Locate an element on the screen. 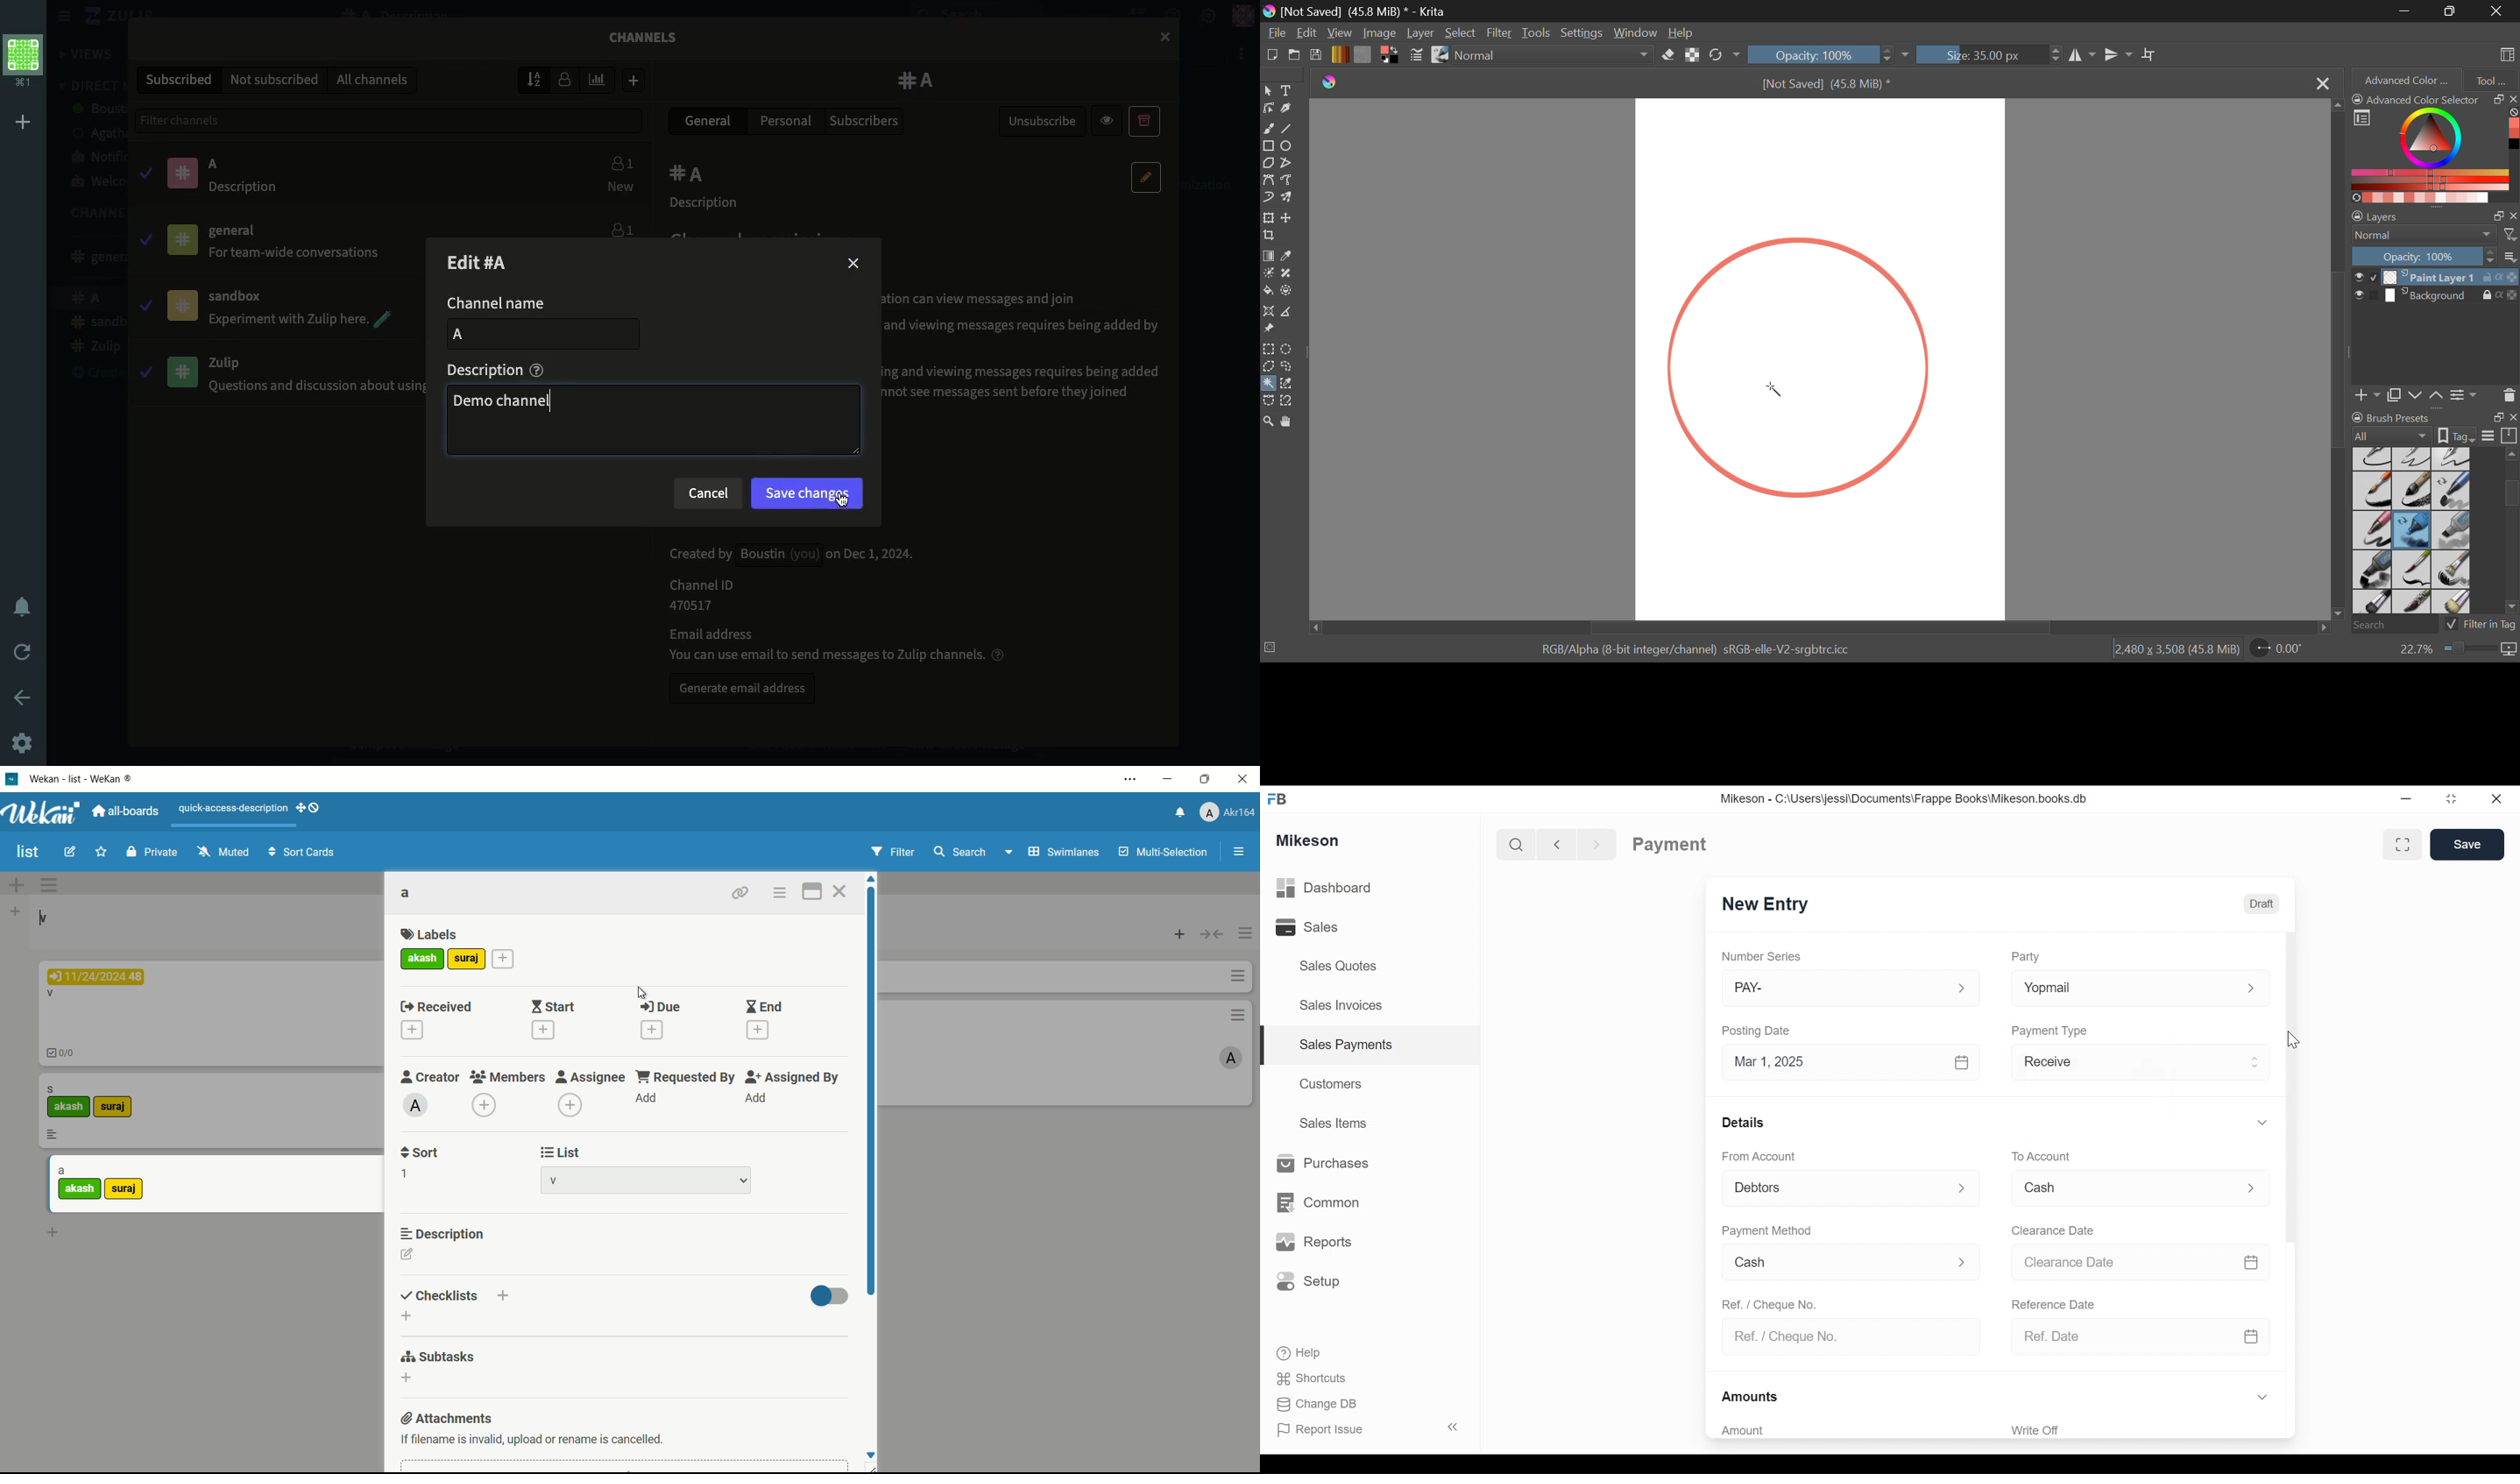  0/0 is located at coordinates (67, 1053).